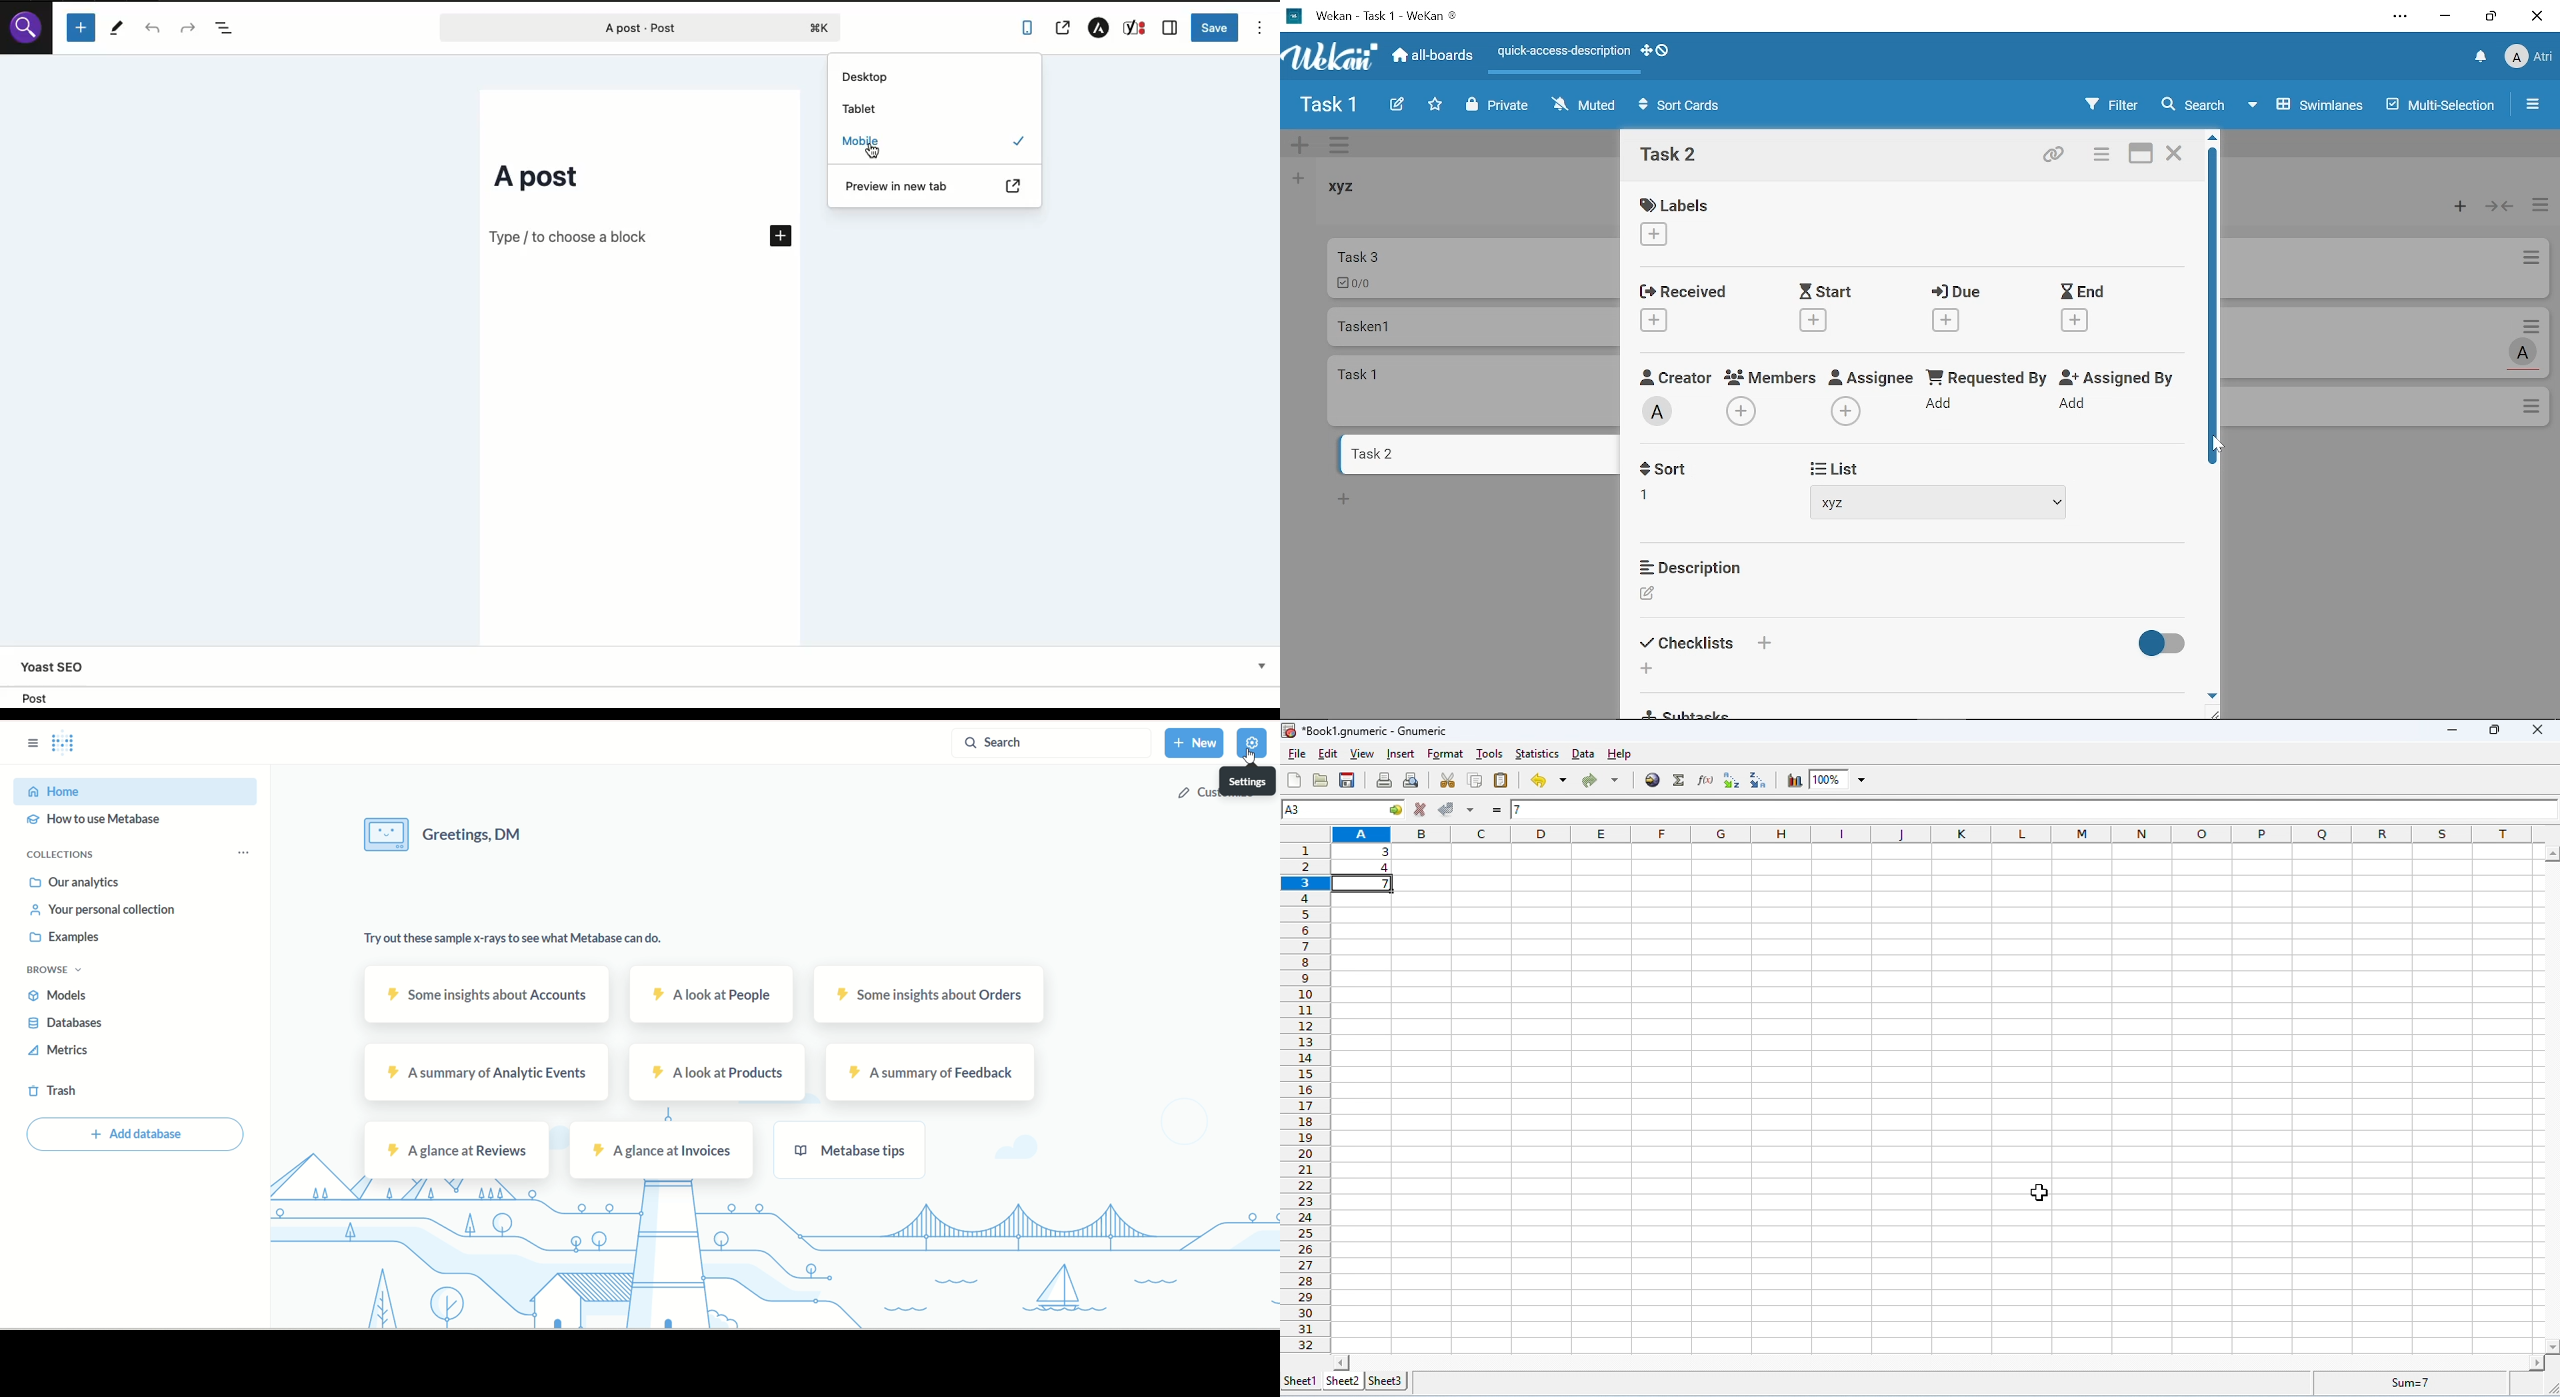  What do you see at coordinates (873, 156) in the screenshot?
I see `cursor` at bounding box center [873, 156].